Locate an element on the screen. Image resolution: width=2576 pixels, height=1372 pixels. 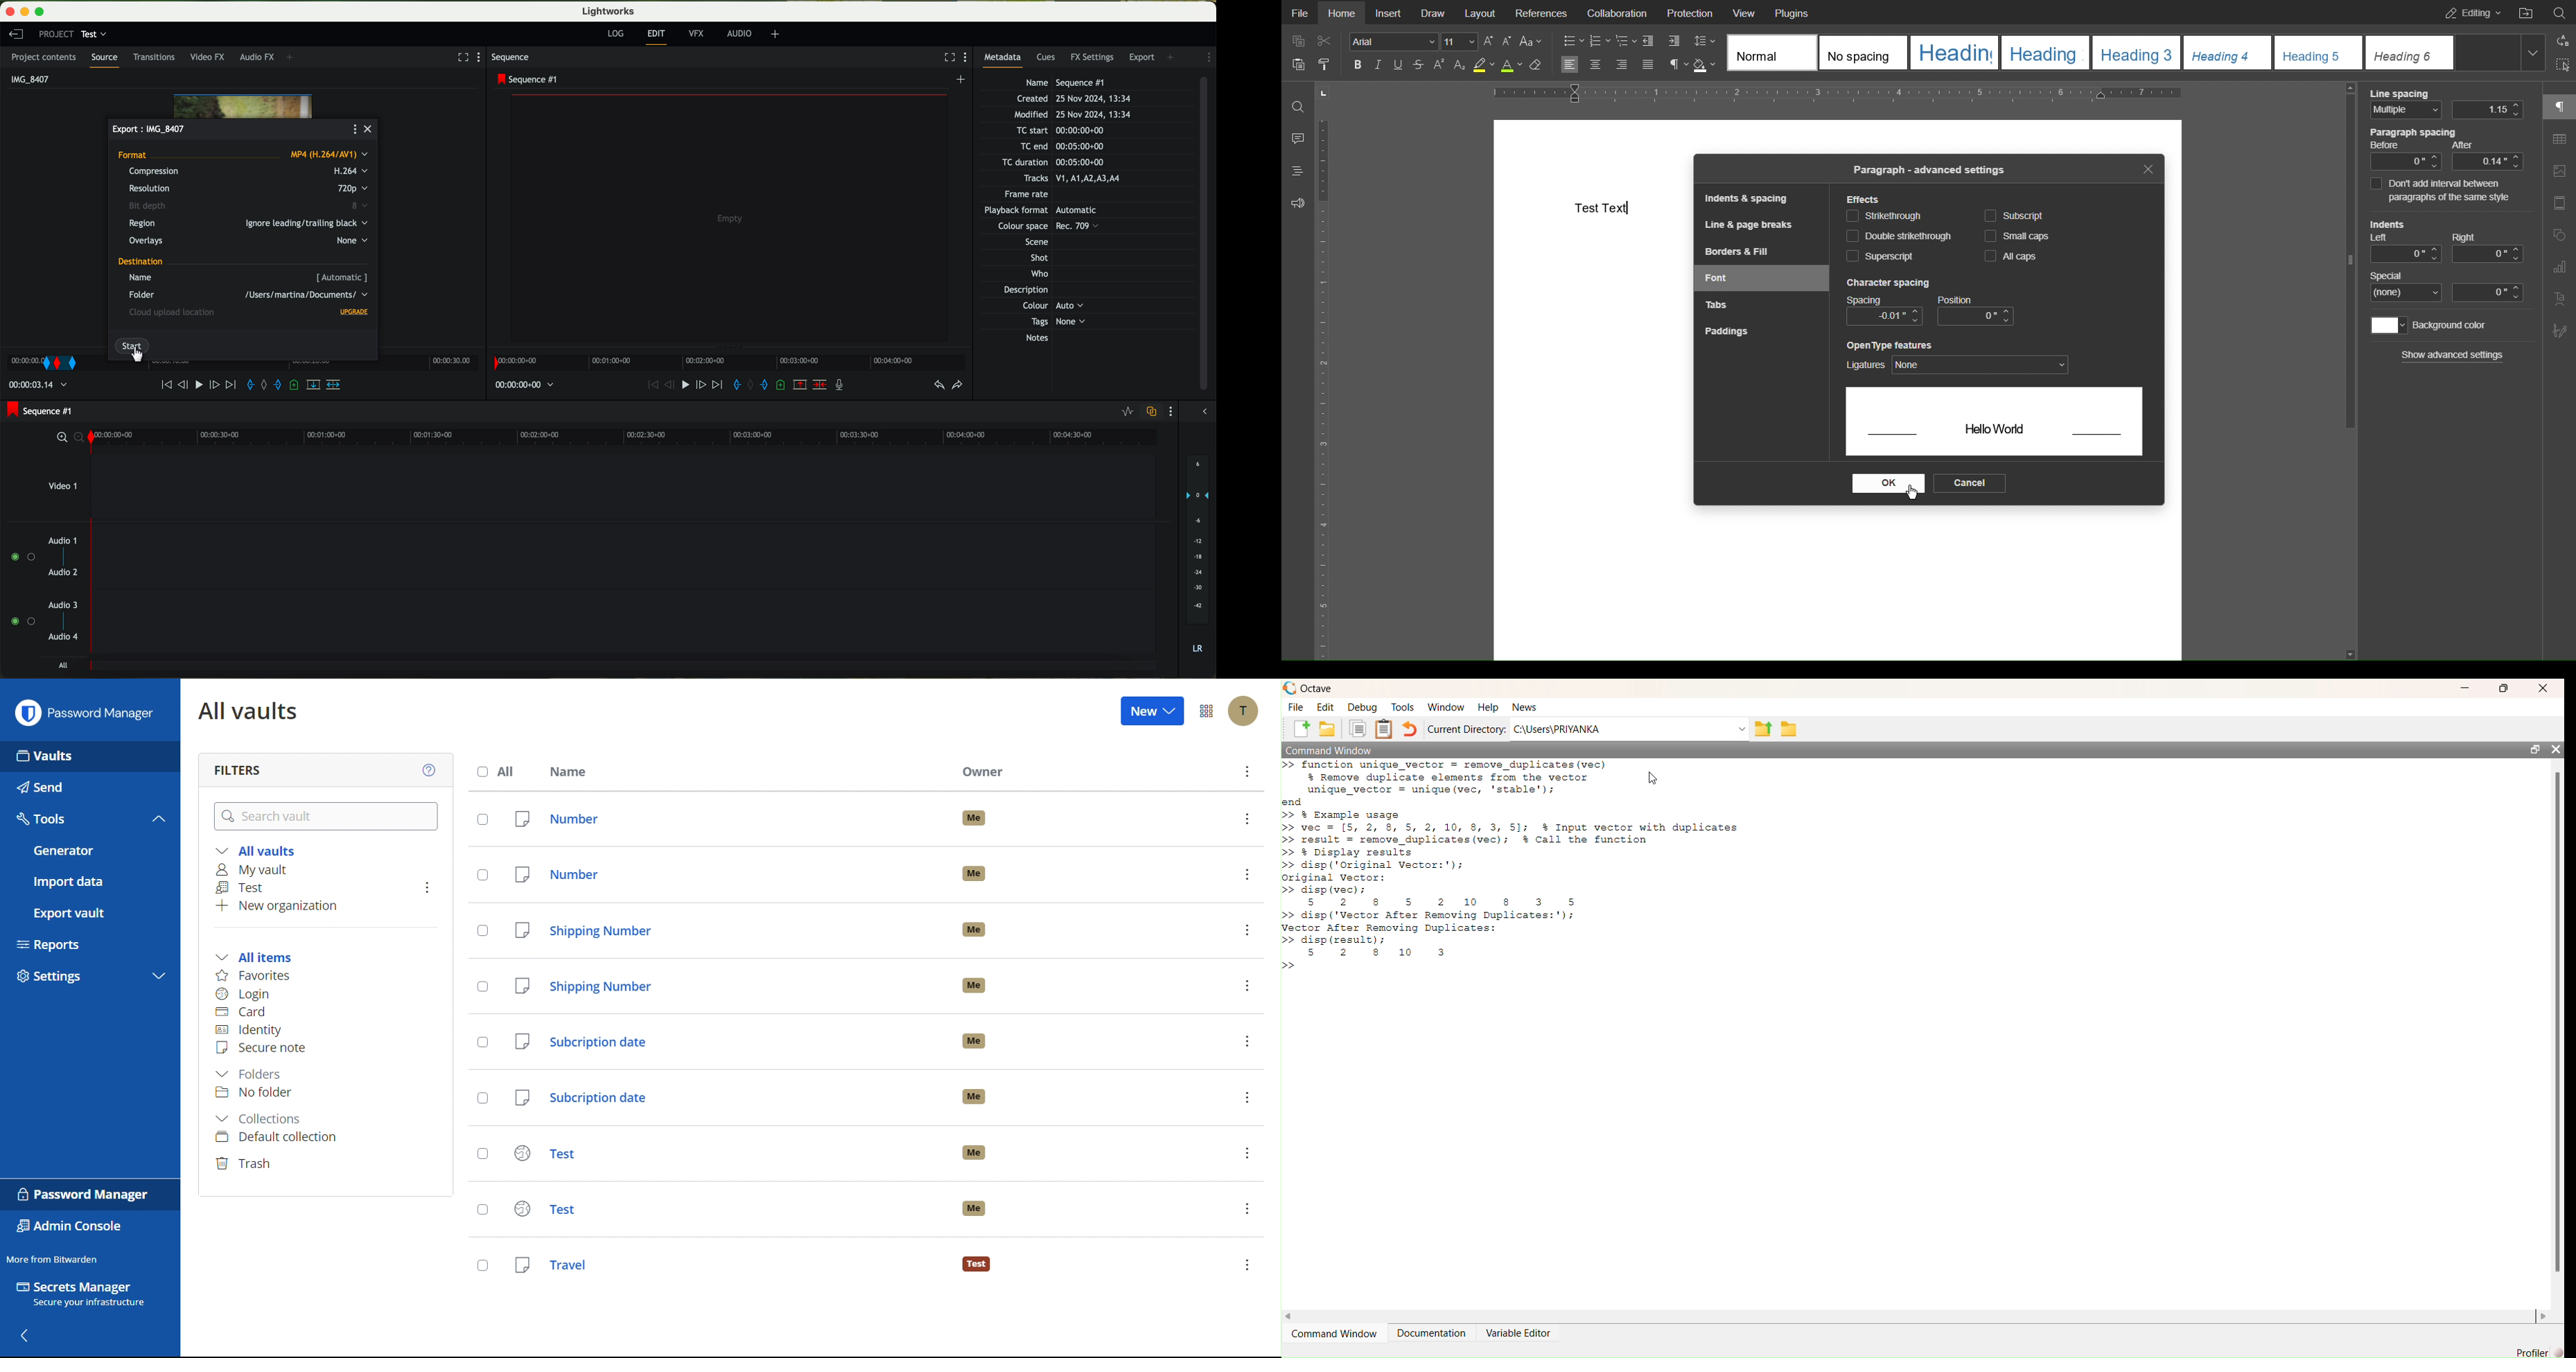
expand settings is located at coordinates (159, 978).